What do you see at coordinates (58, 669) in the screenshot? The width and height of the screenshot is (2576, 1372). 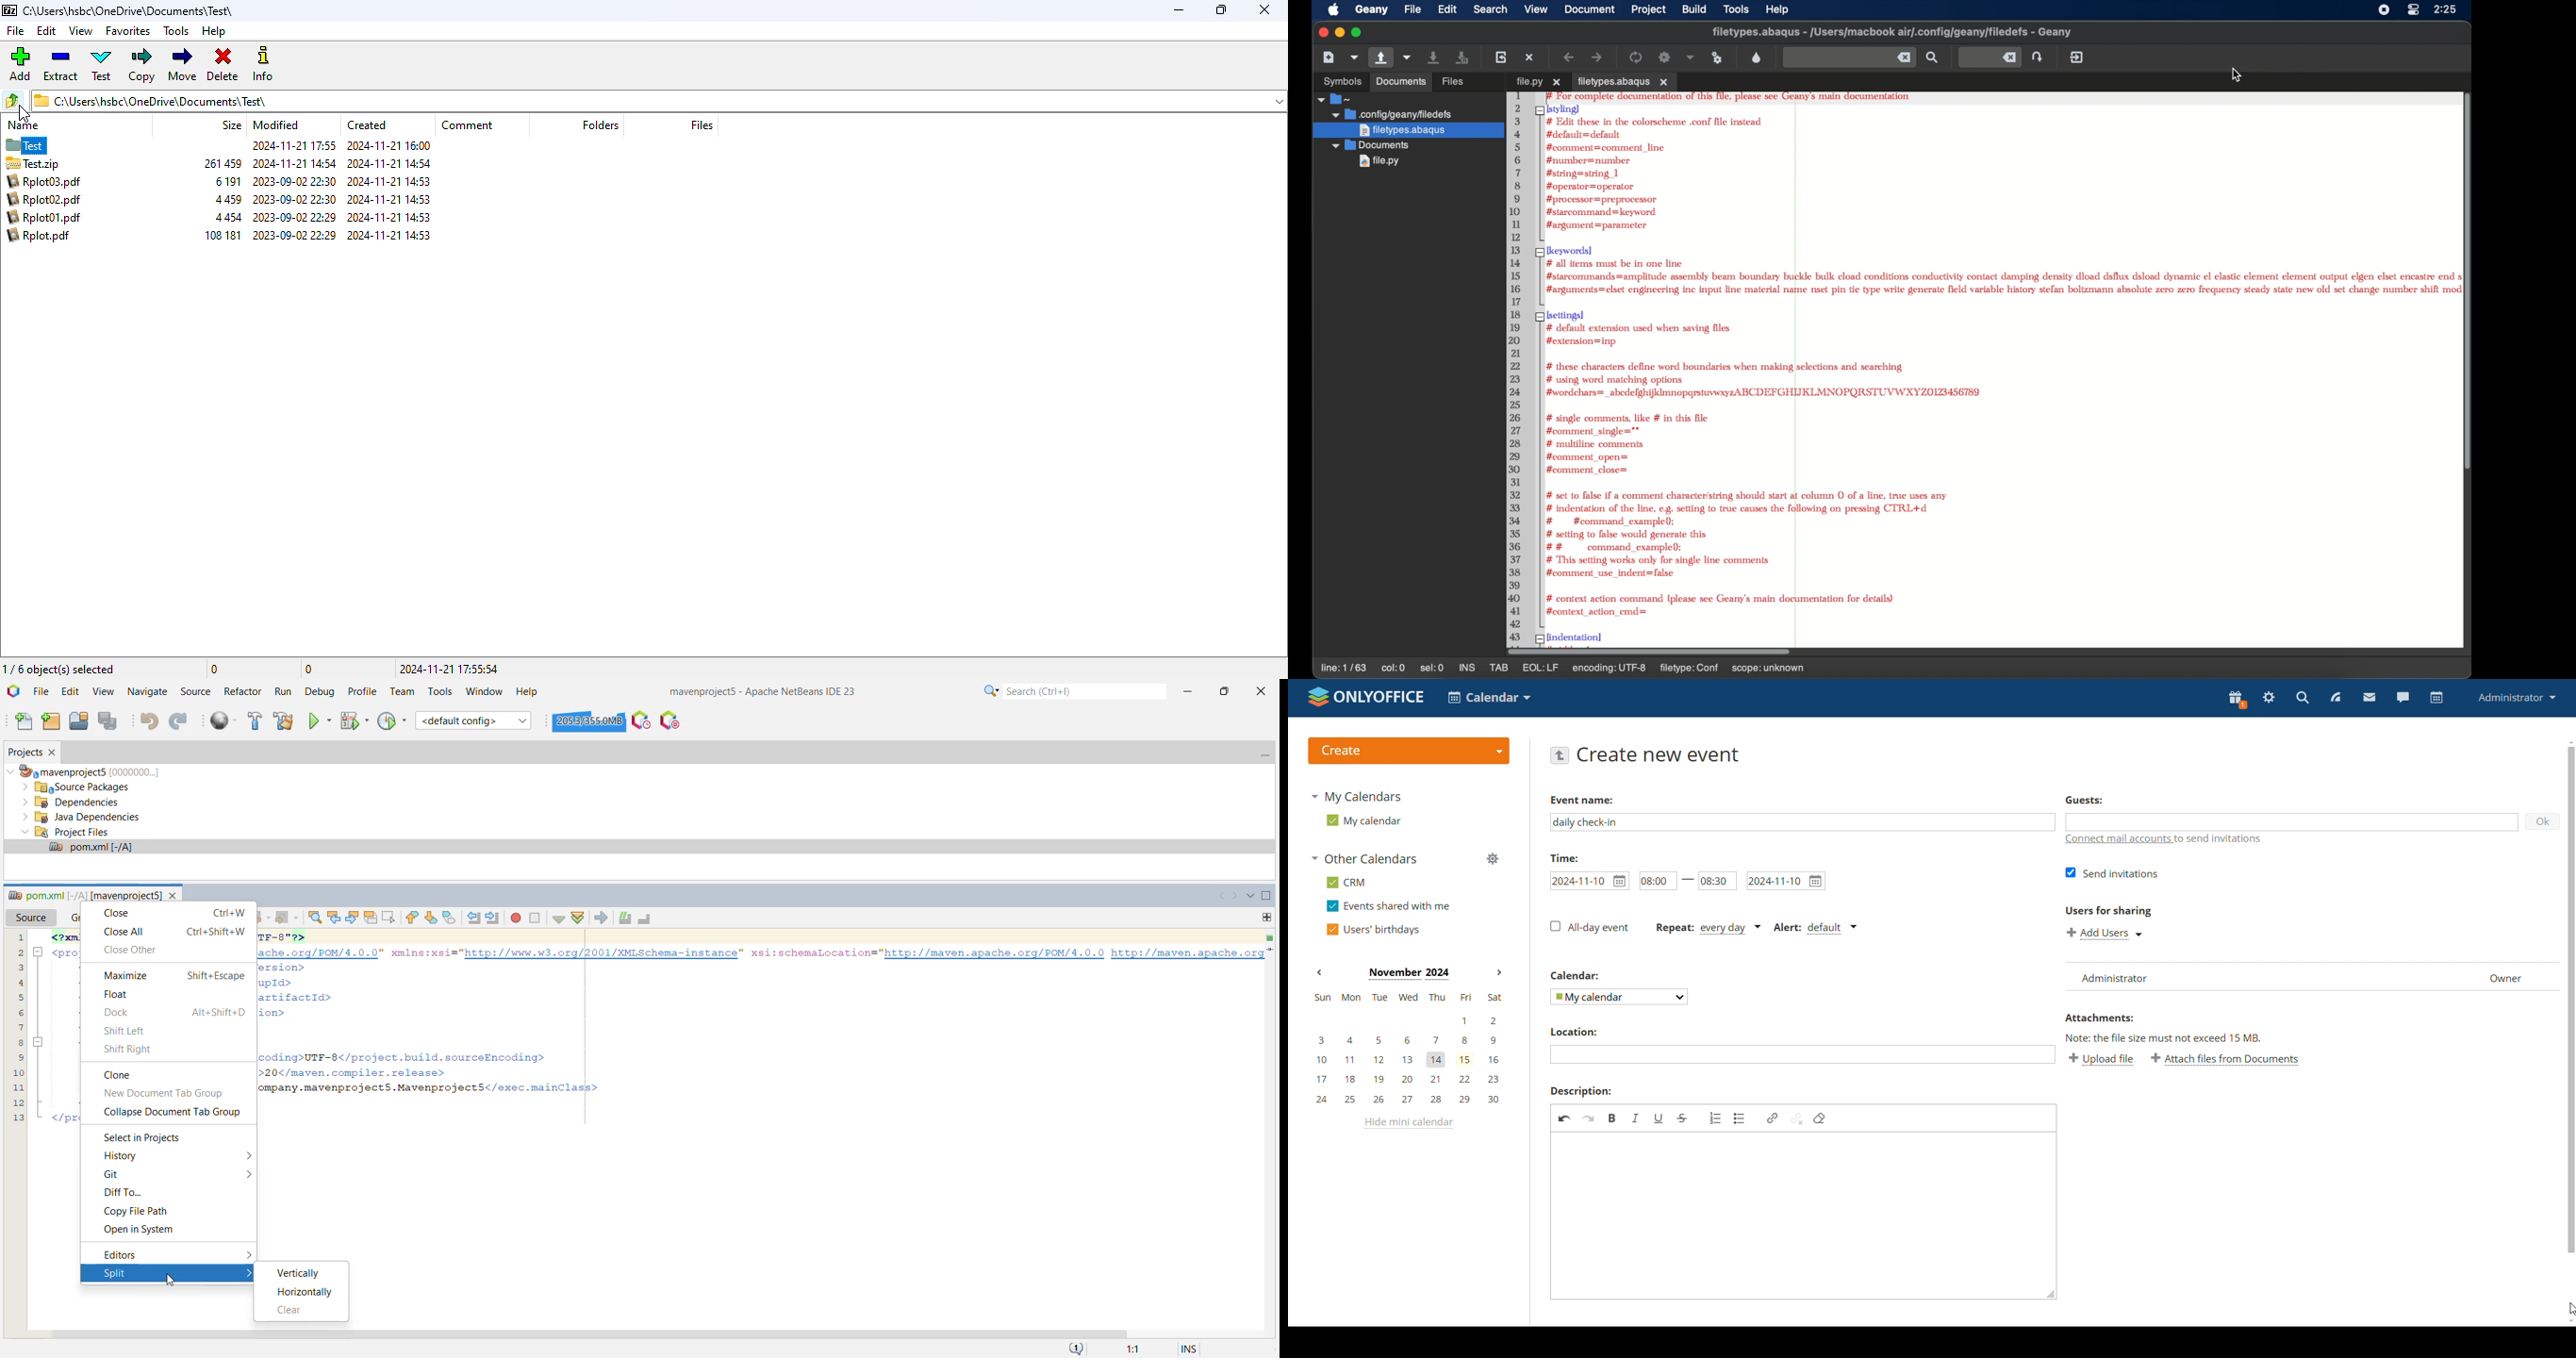 I see `1/6 object(s) selected` at bounding box center [58, 669].